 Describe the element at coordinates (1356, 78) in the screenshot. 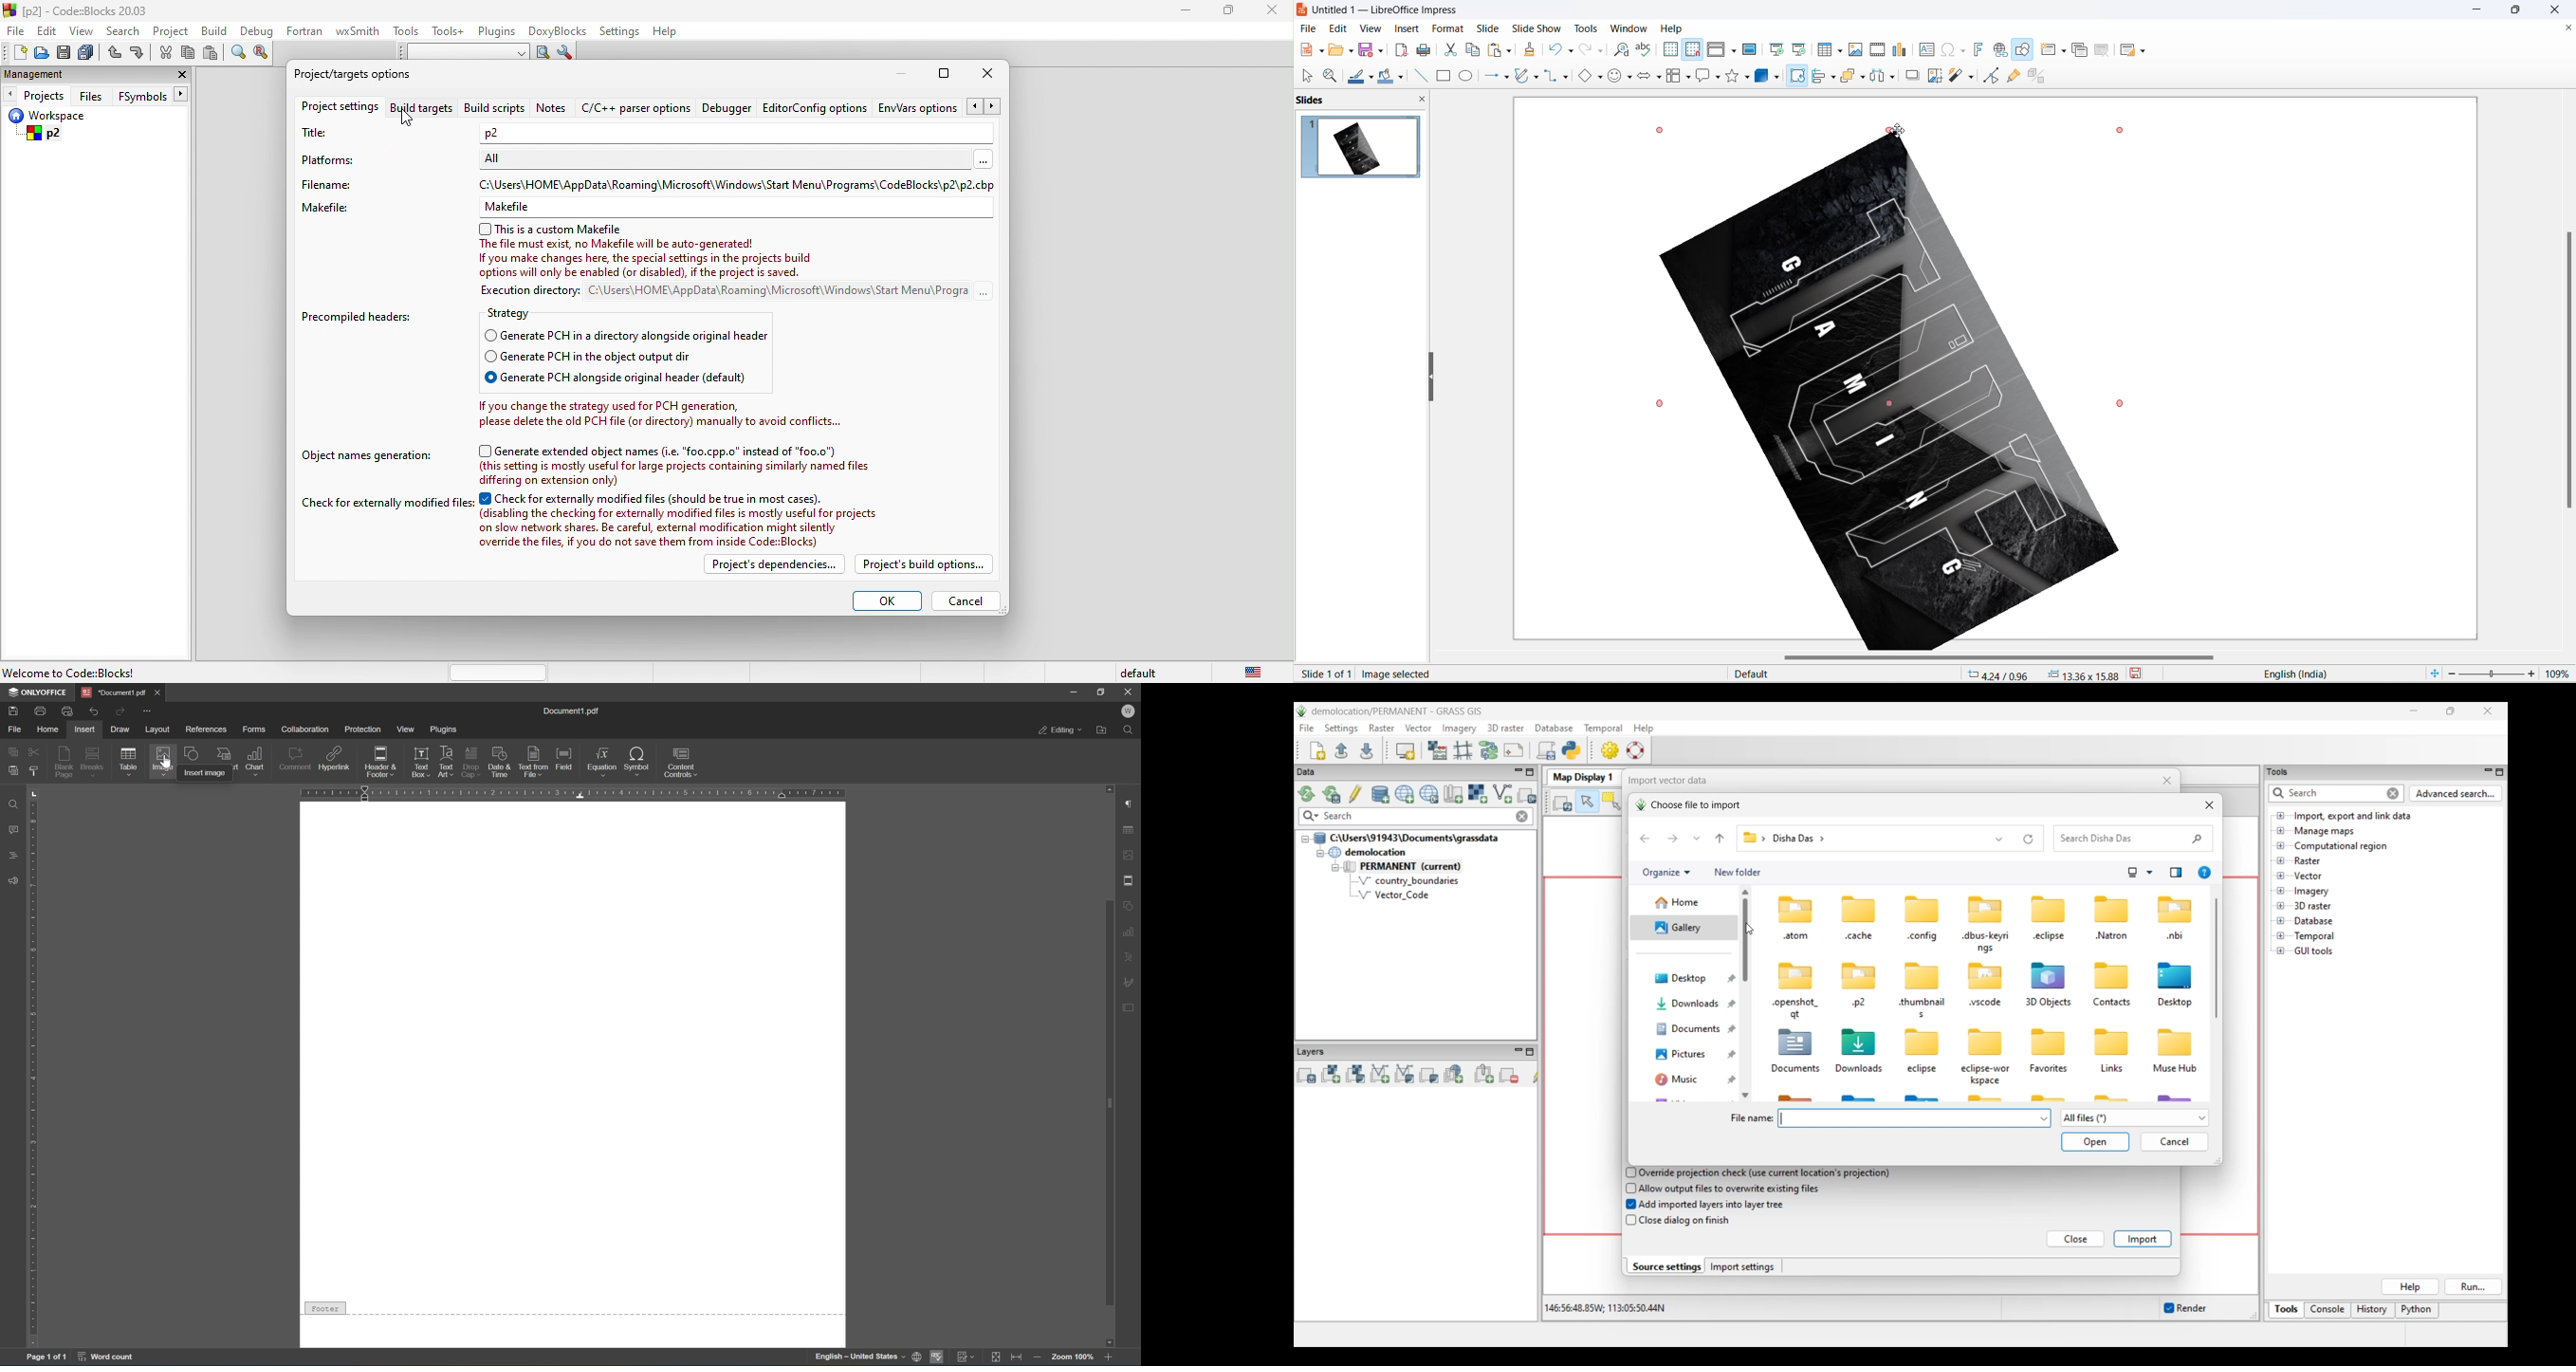

I see `line color` at that location.